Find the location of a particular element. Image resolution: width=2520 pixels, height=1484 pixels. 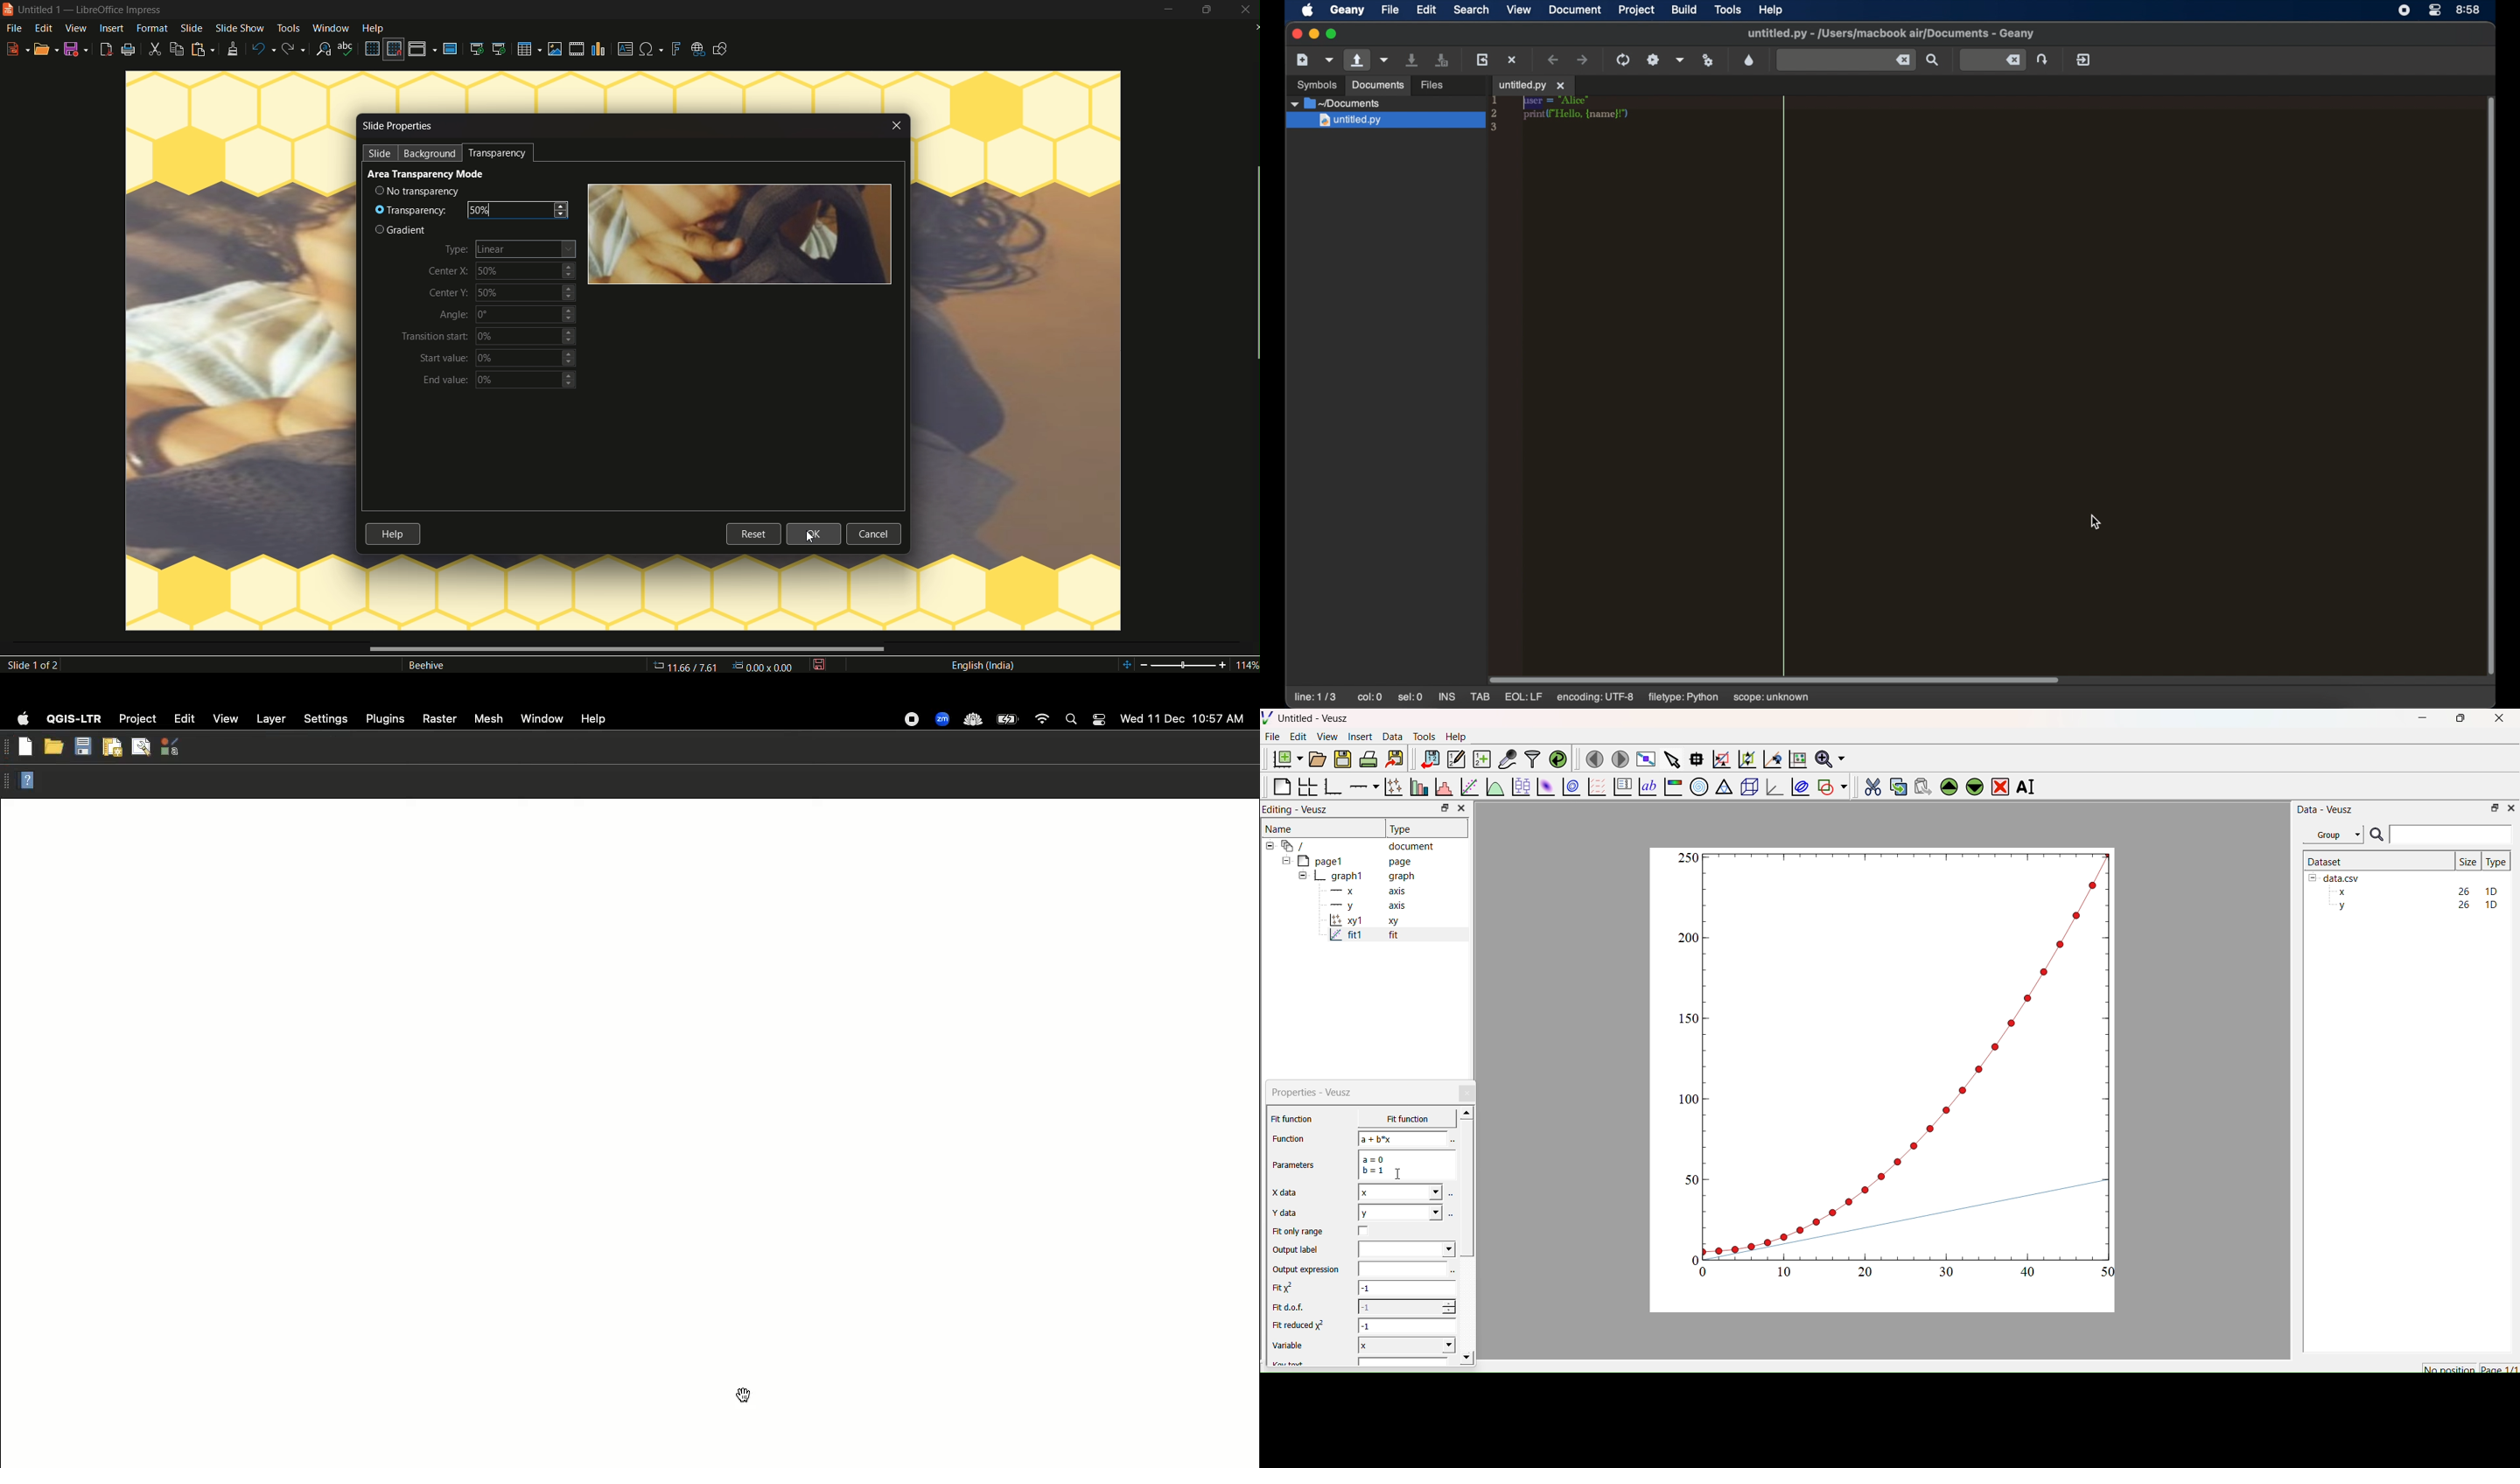

11.66/7.61  00v 000 is located at coordinates (720, 665).